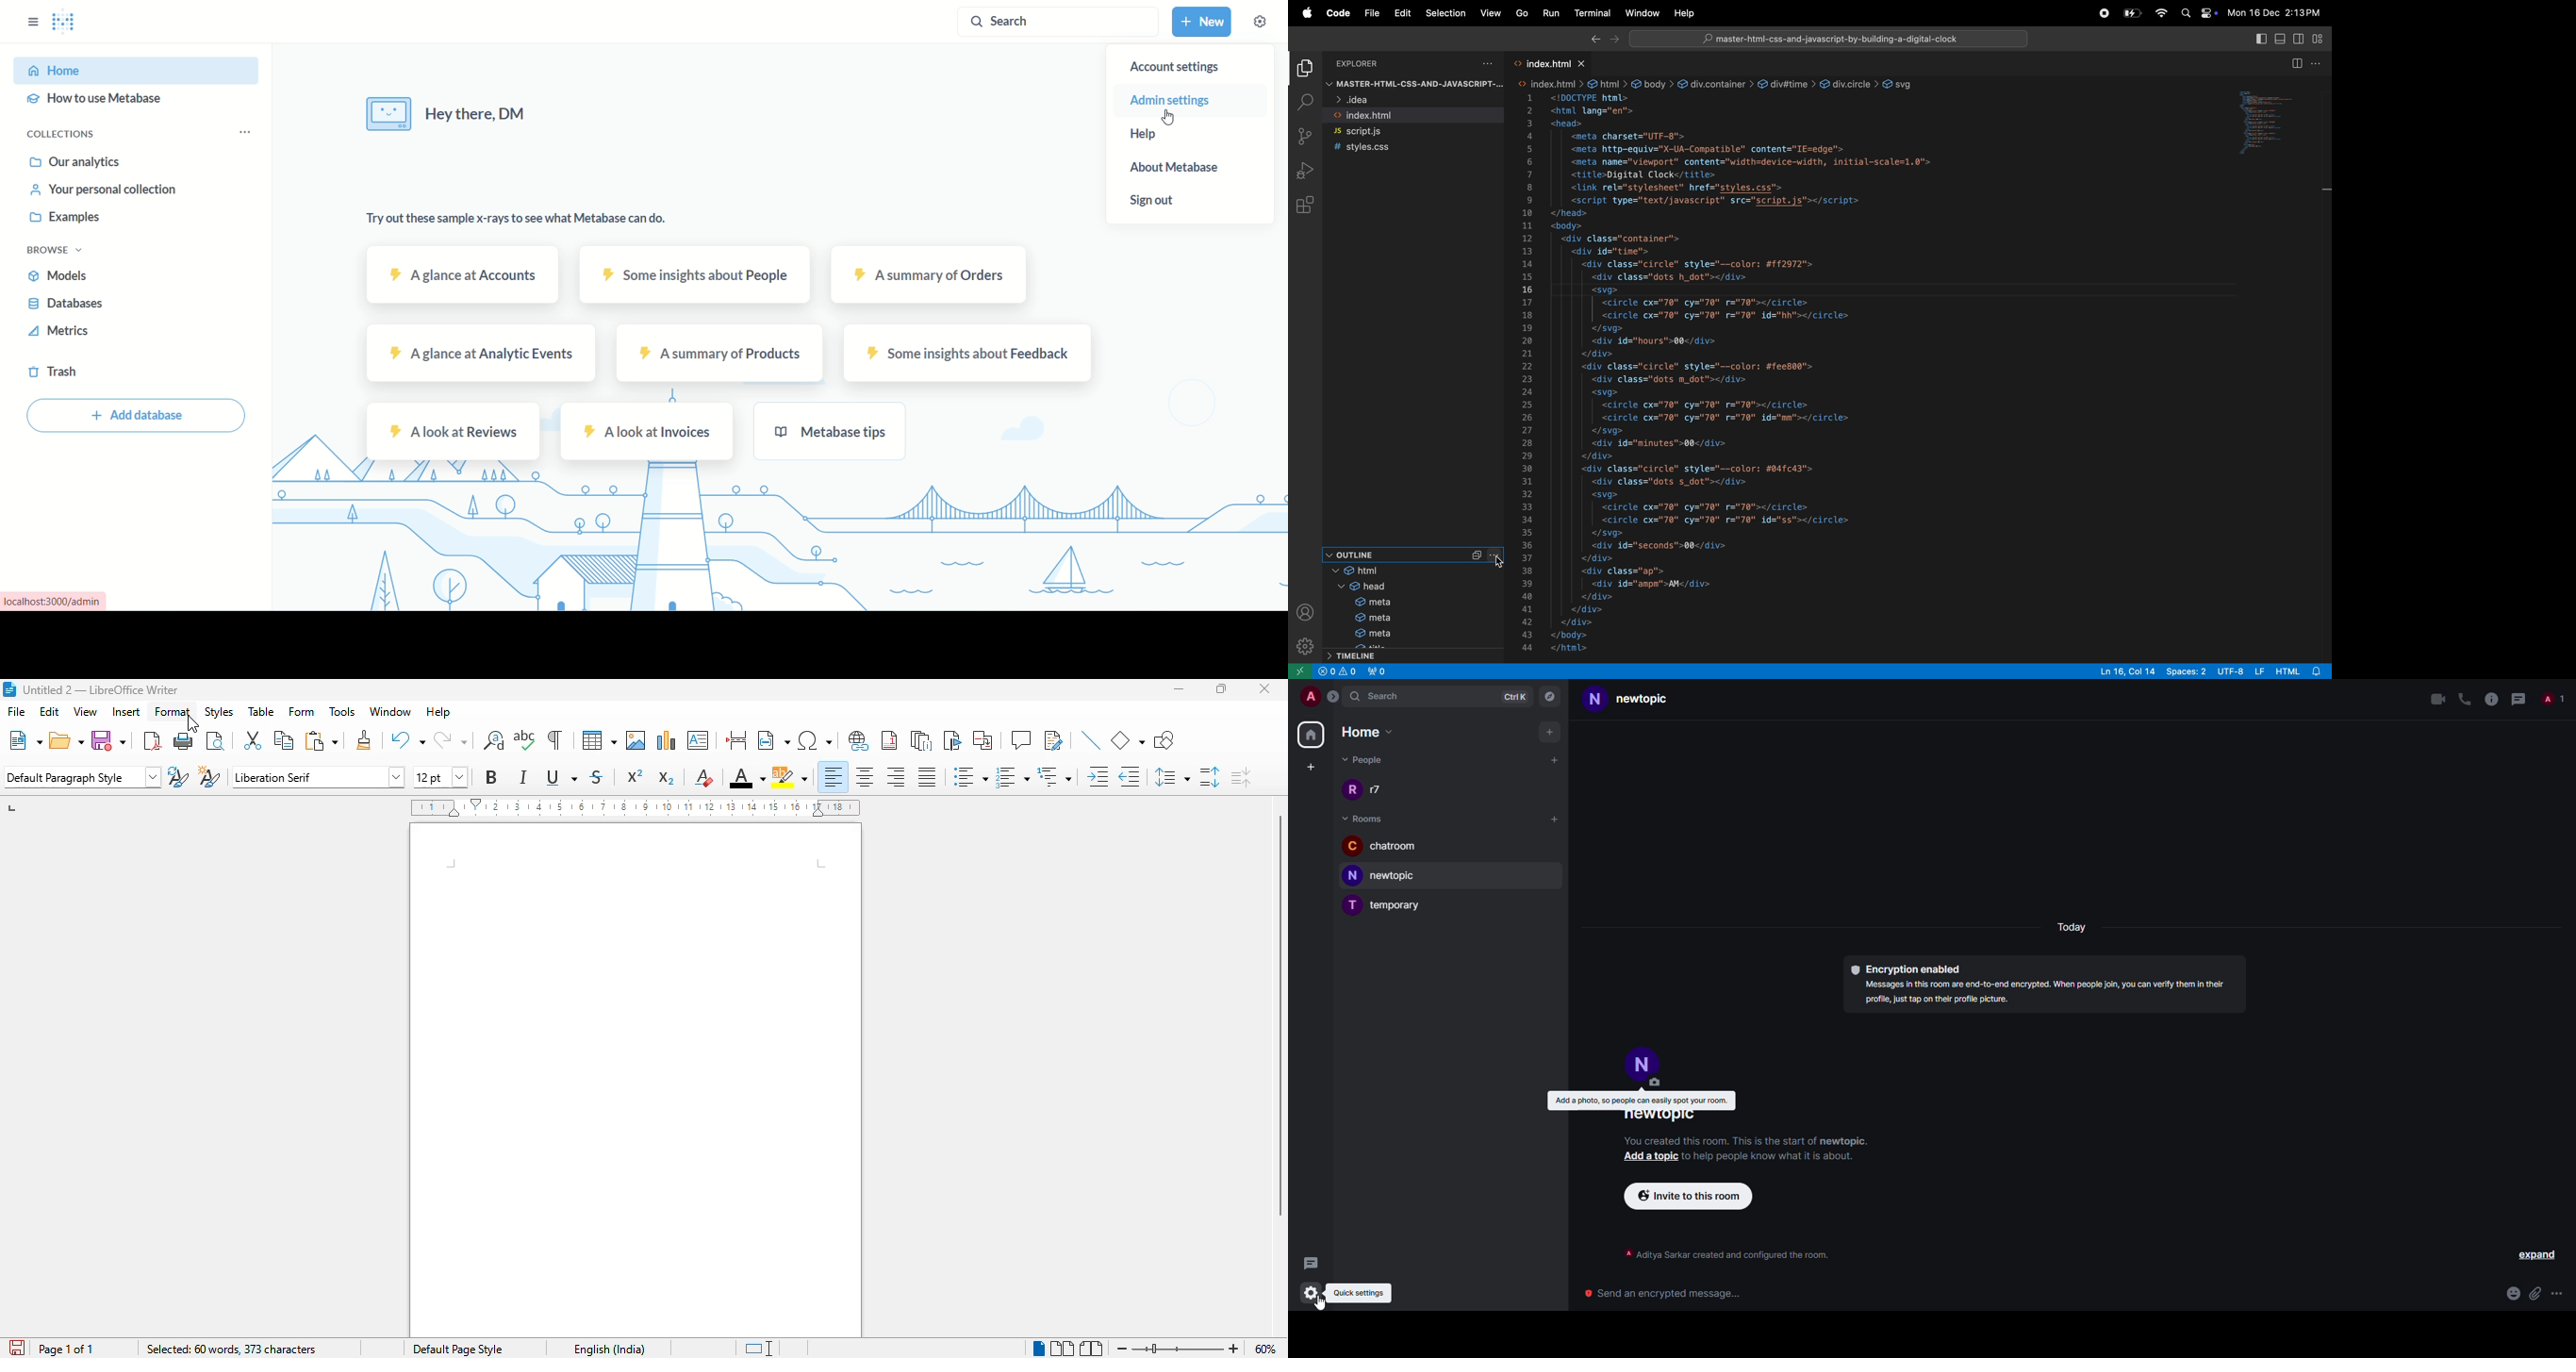  I want to click on profile, so click(1642, 1066).